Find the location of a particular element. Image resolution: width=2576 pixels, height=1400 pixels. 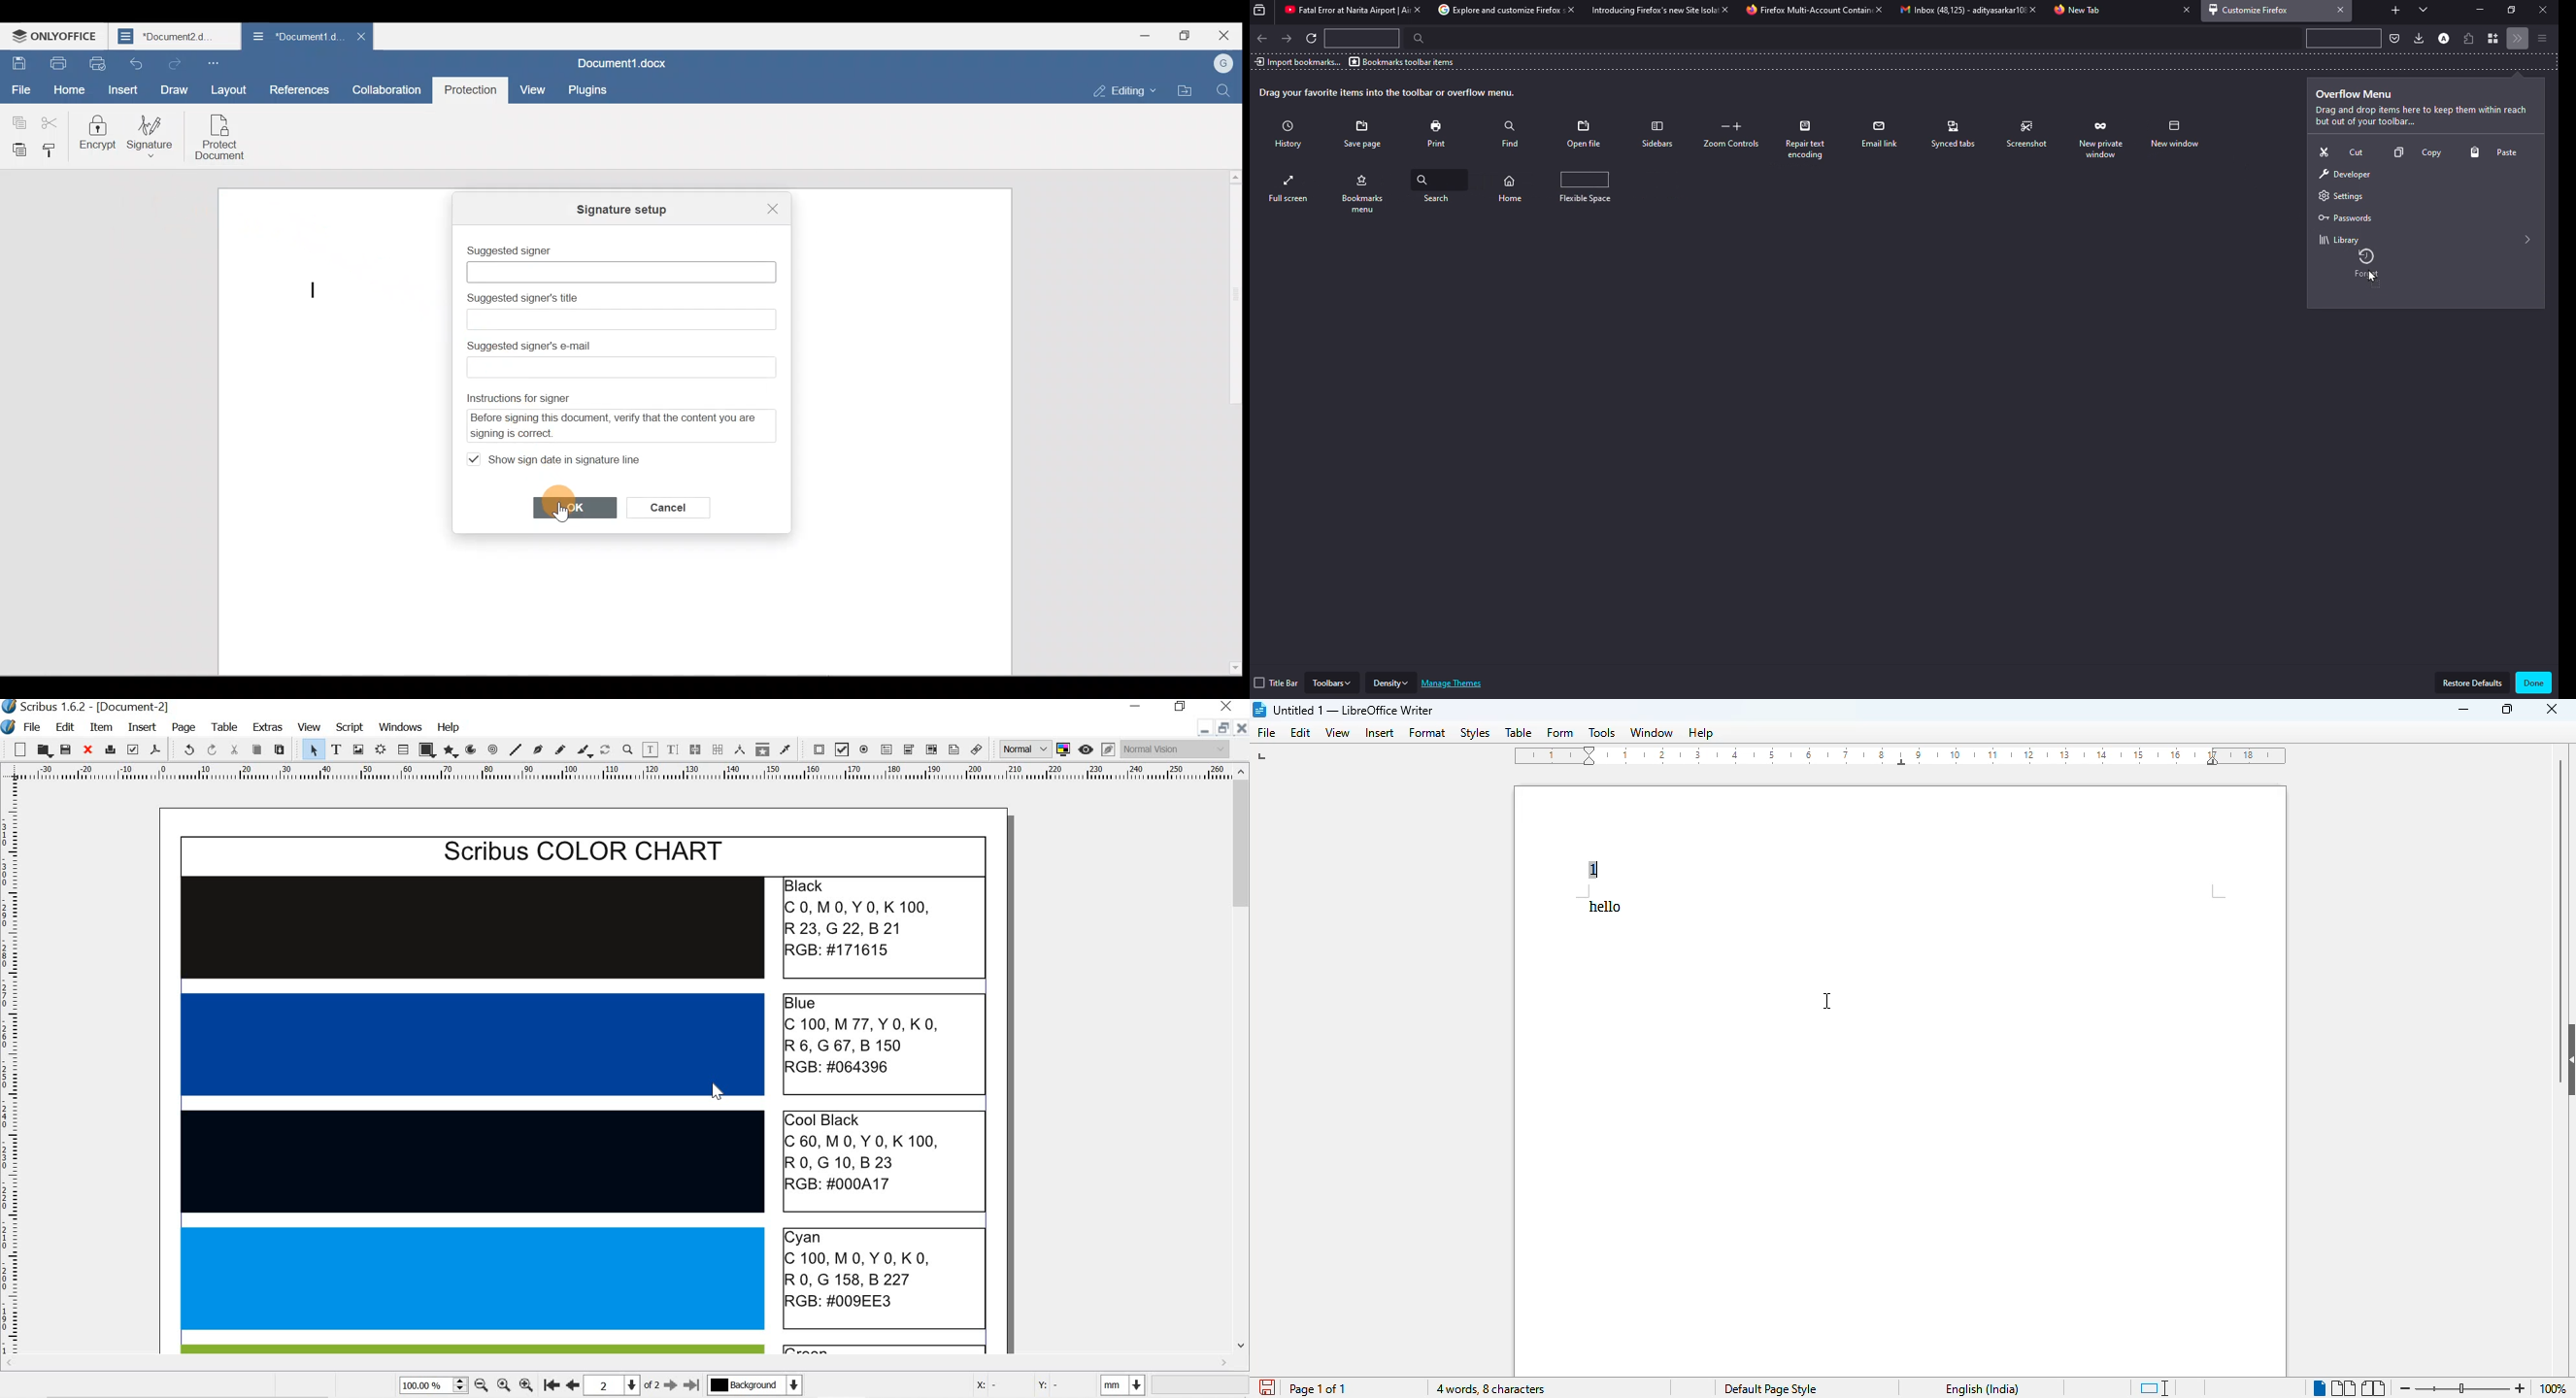

redo is located at coordinates (213, 750).